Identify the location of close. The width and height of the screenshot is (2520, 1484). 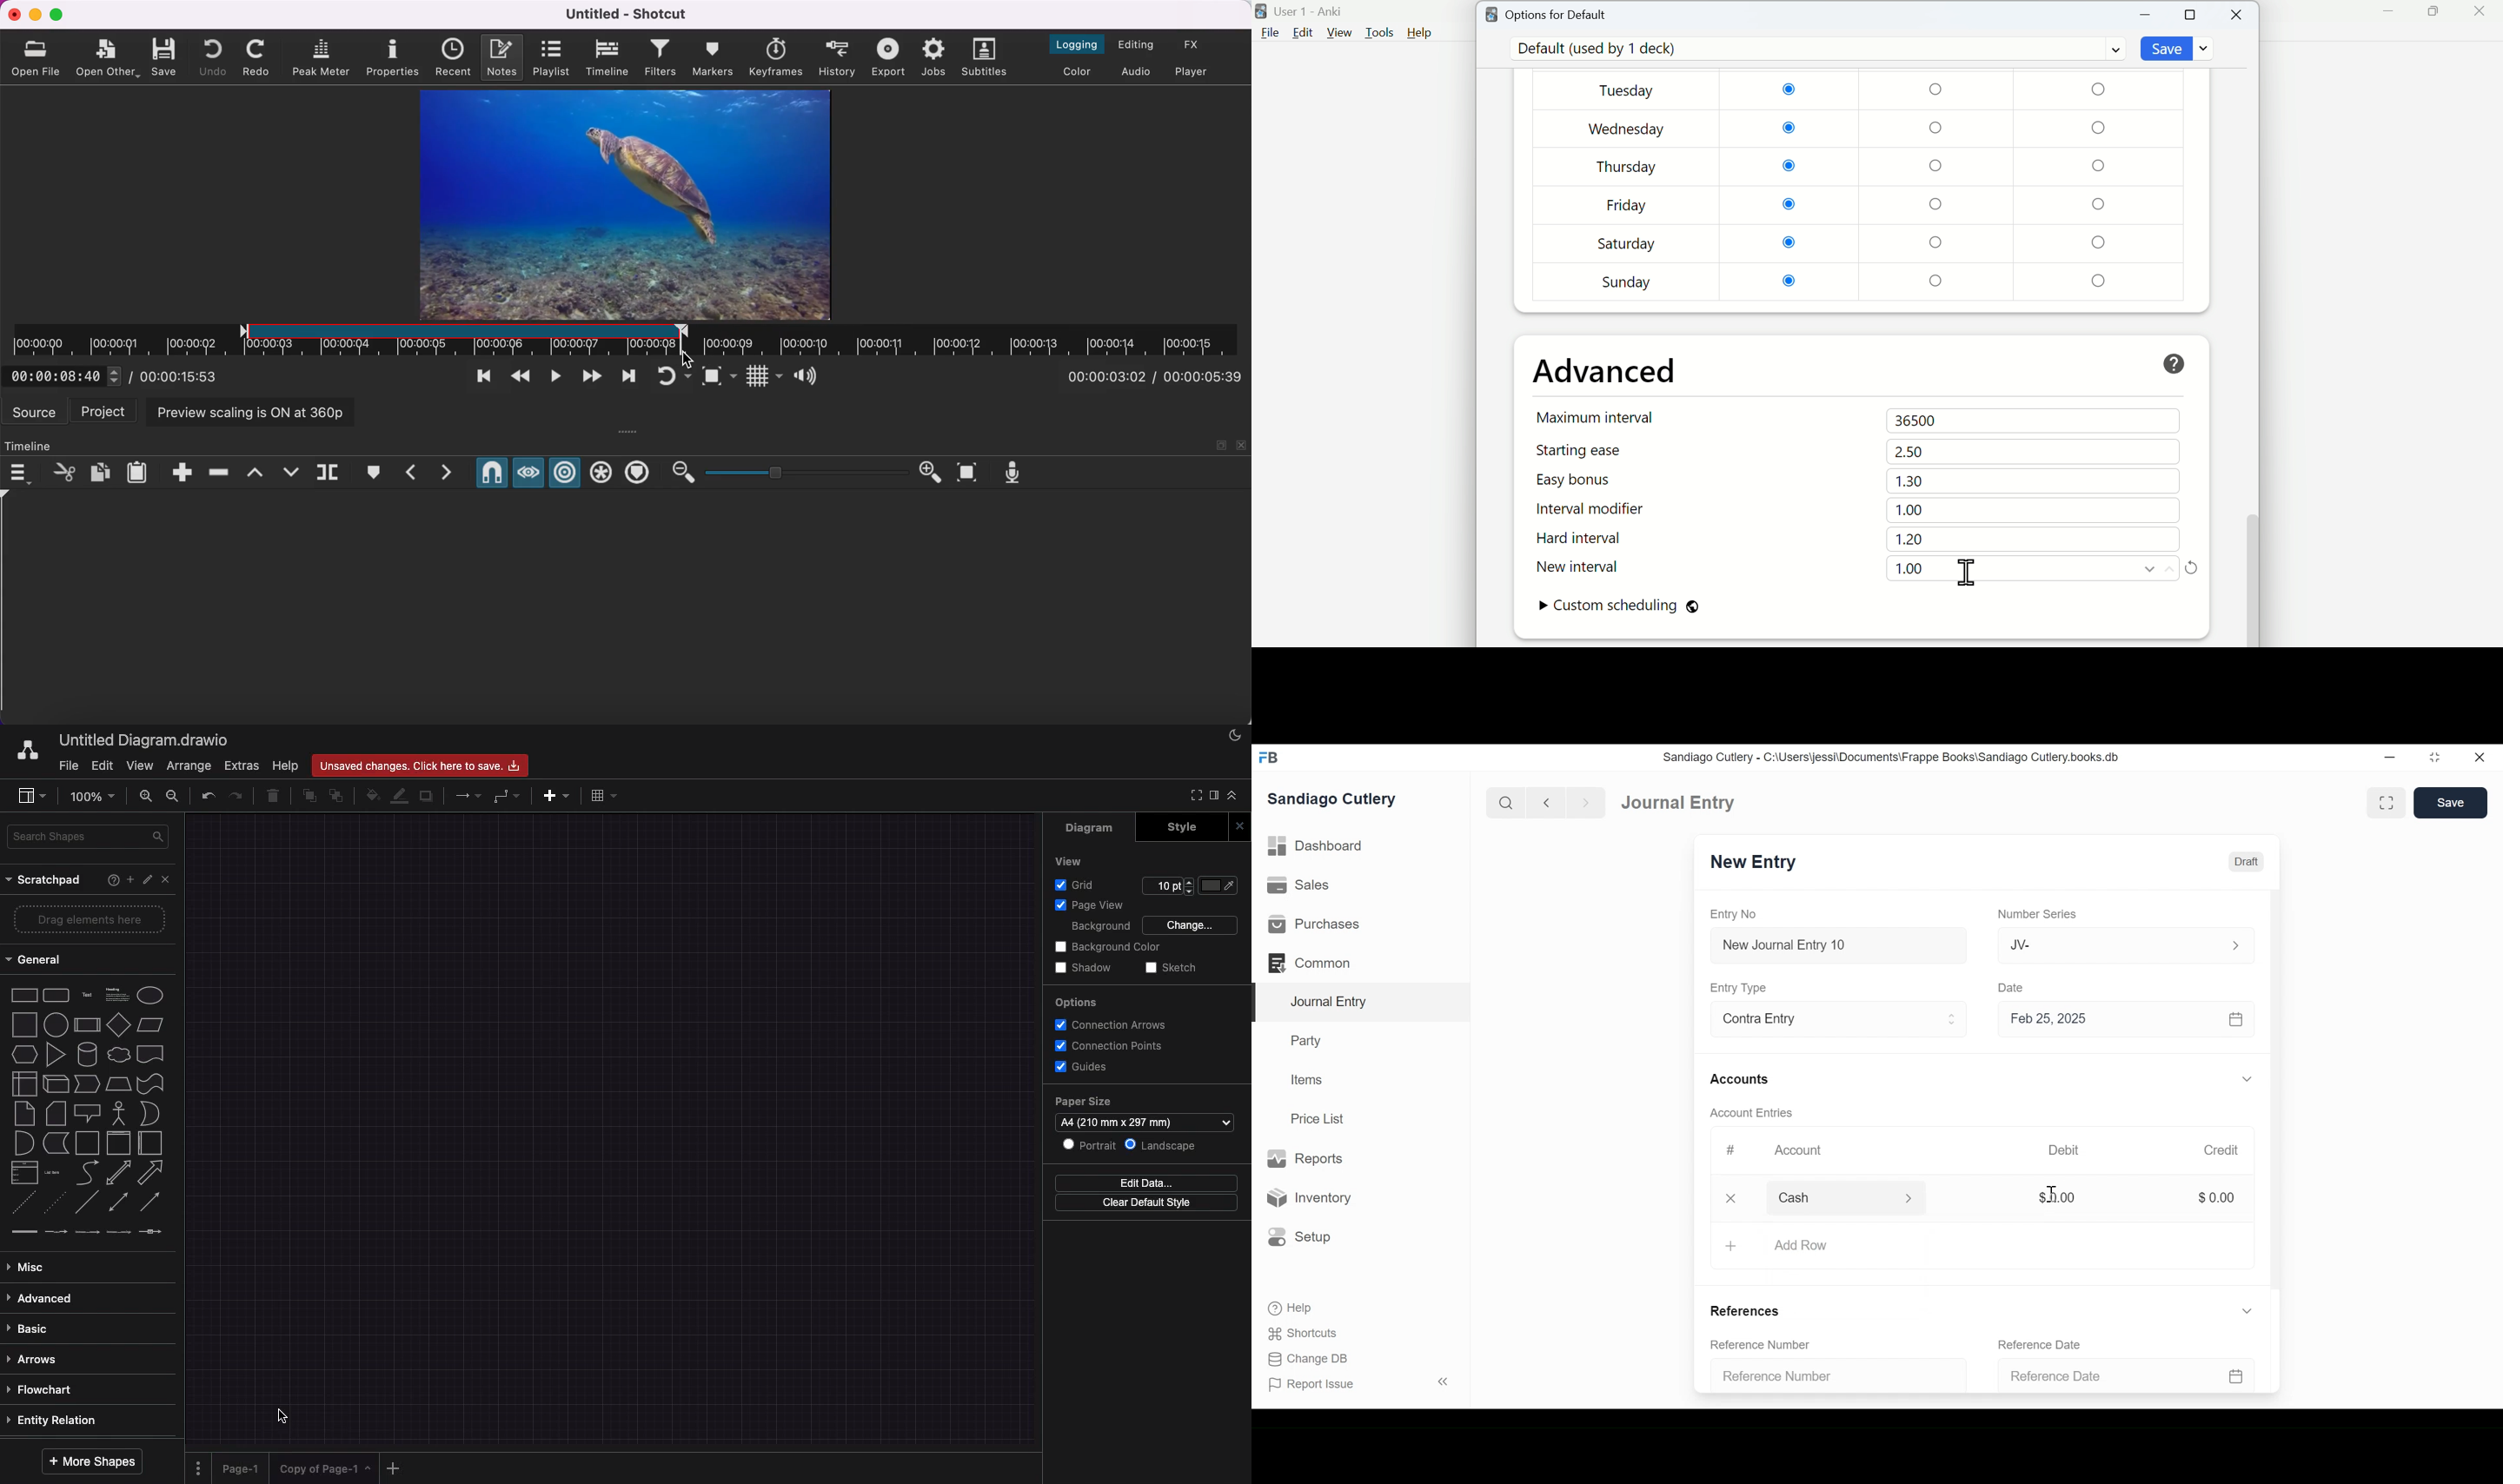
(12, 14).